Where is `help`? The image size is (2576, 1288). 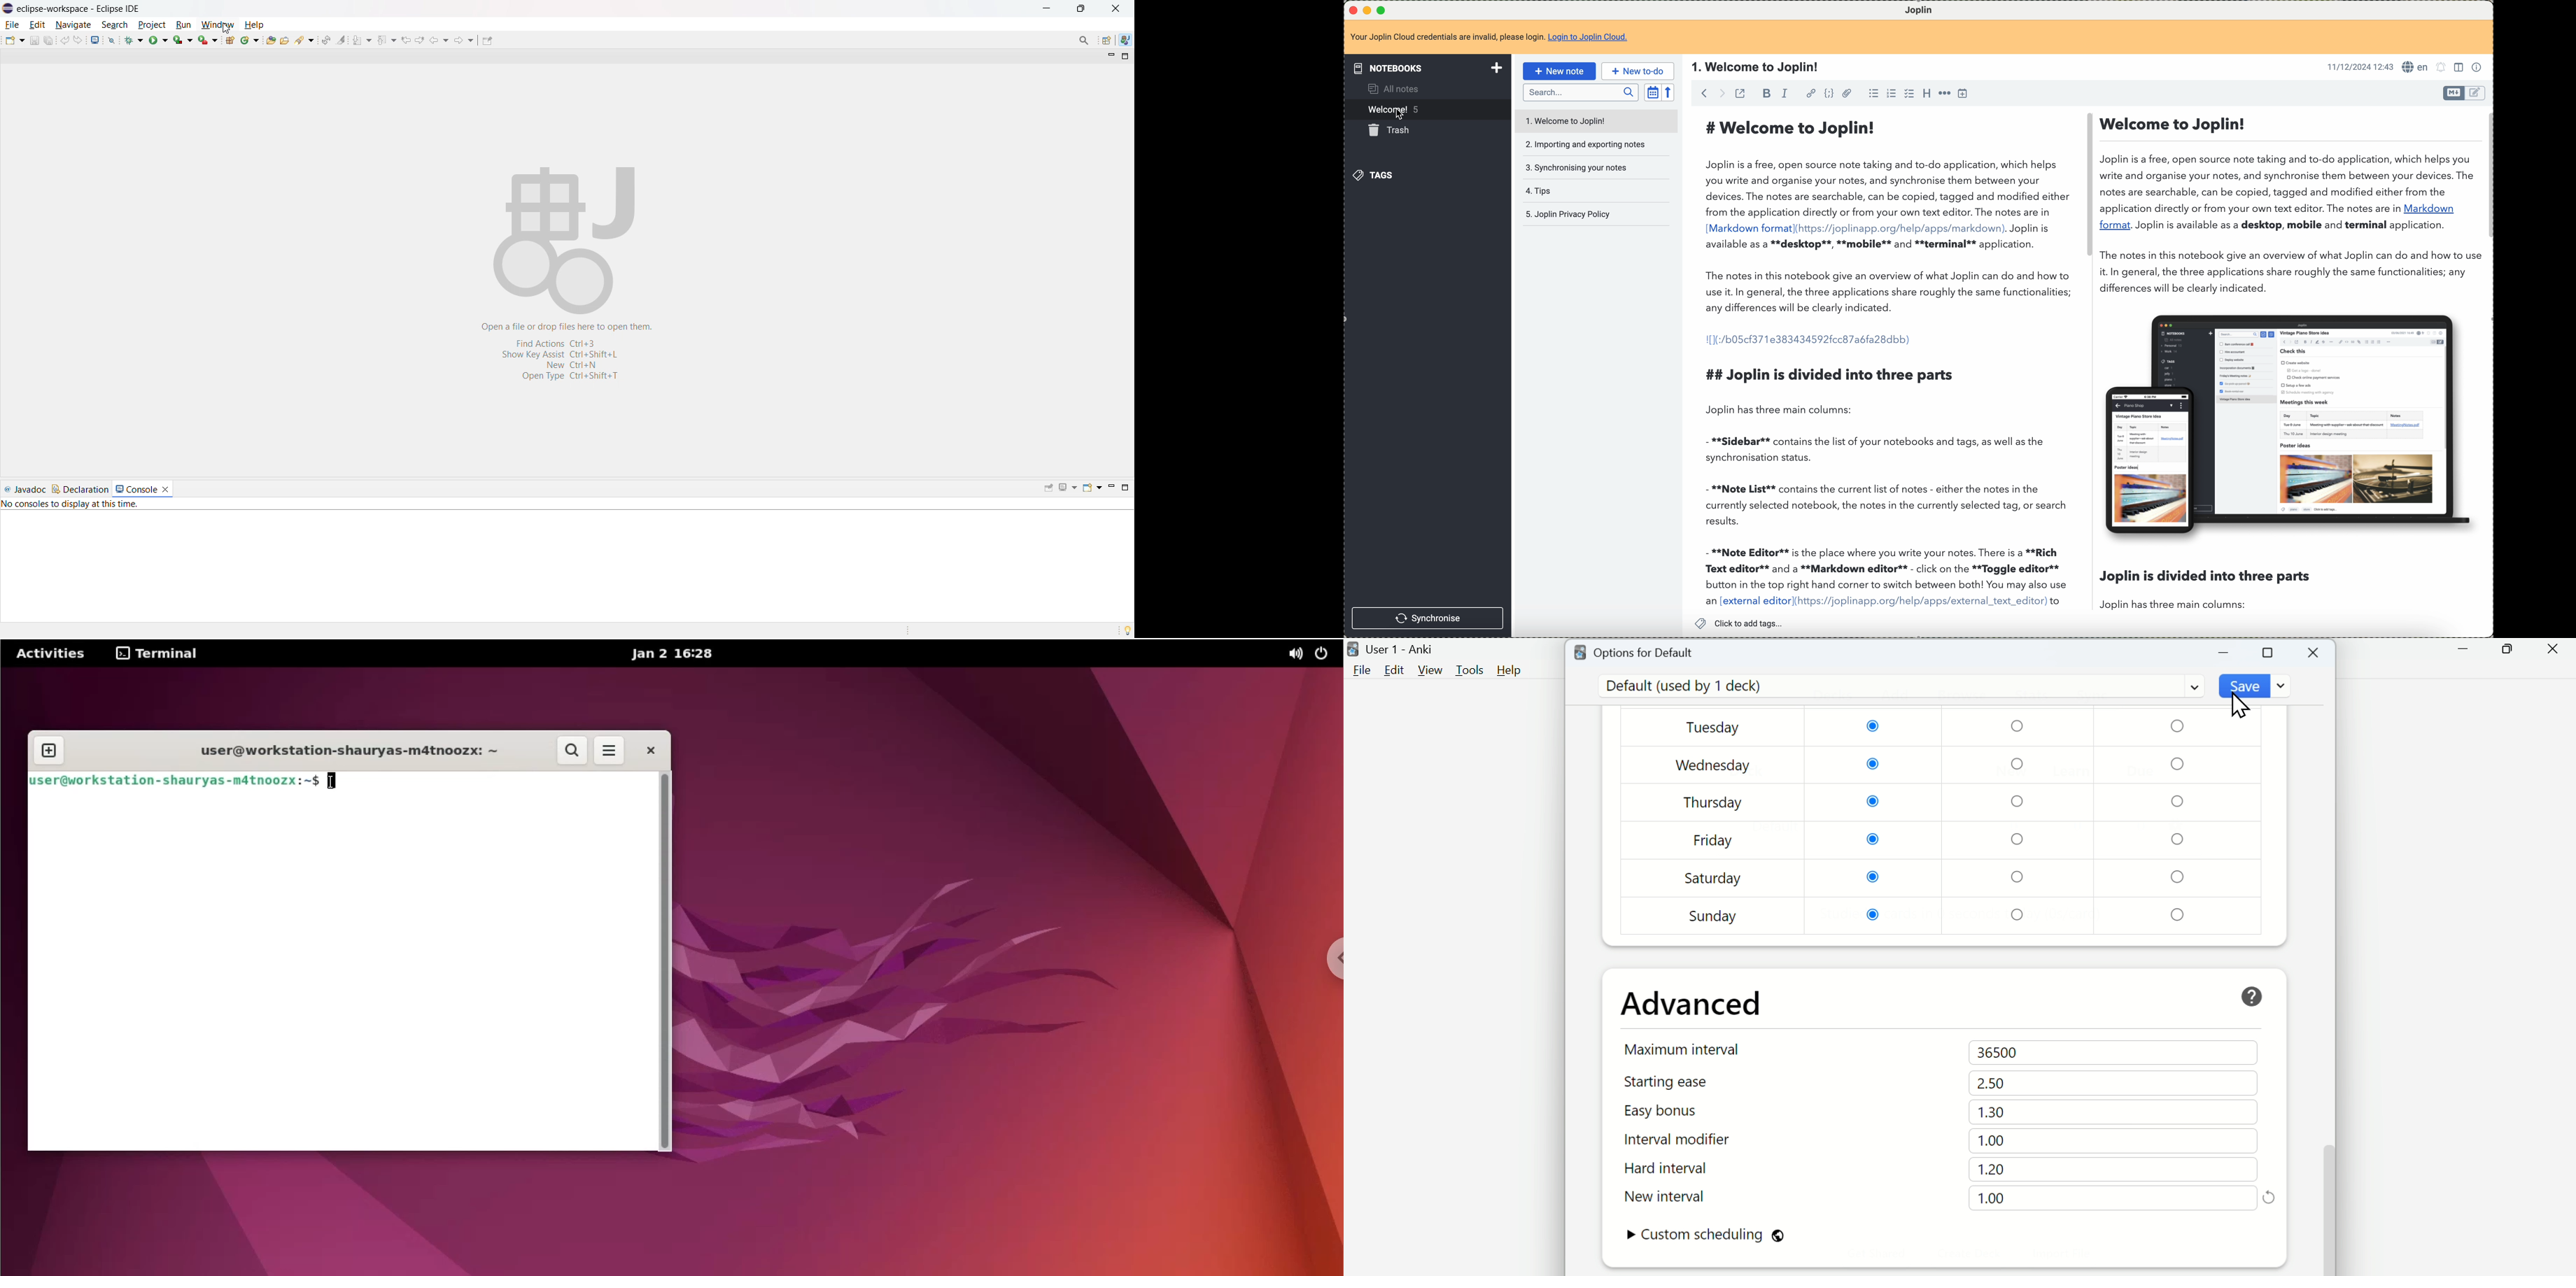
help is located at coordinates (2252, 997).